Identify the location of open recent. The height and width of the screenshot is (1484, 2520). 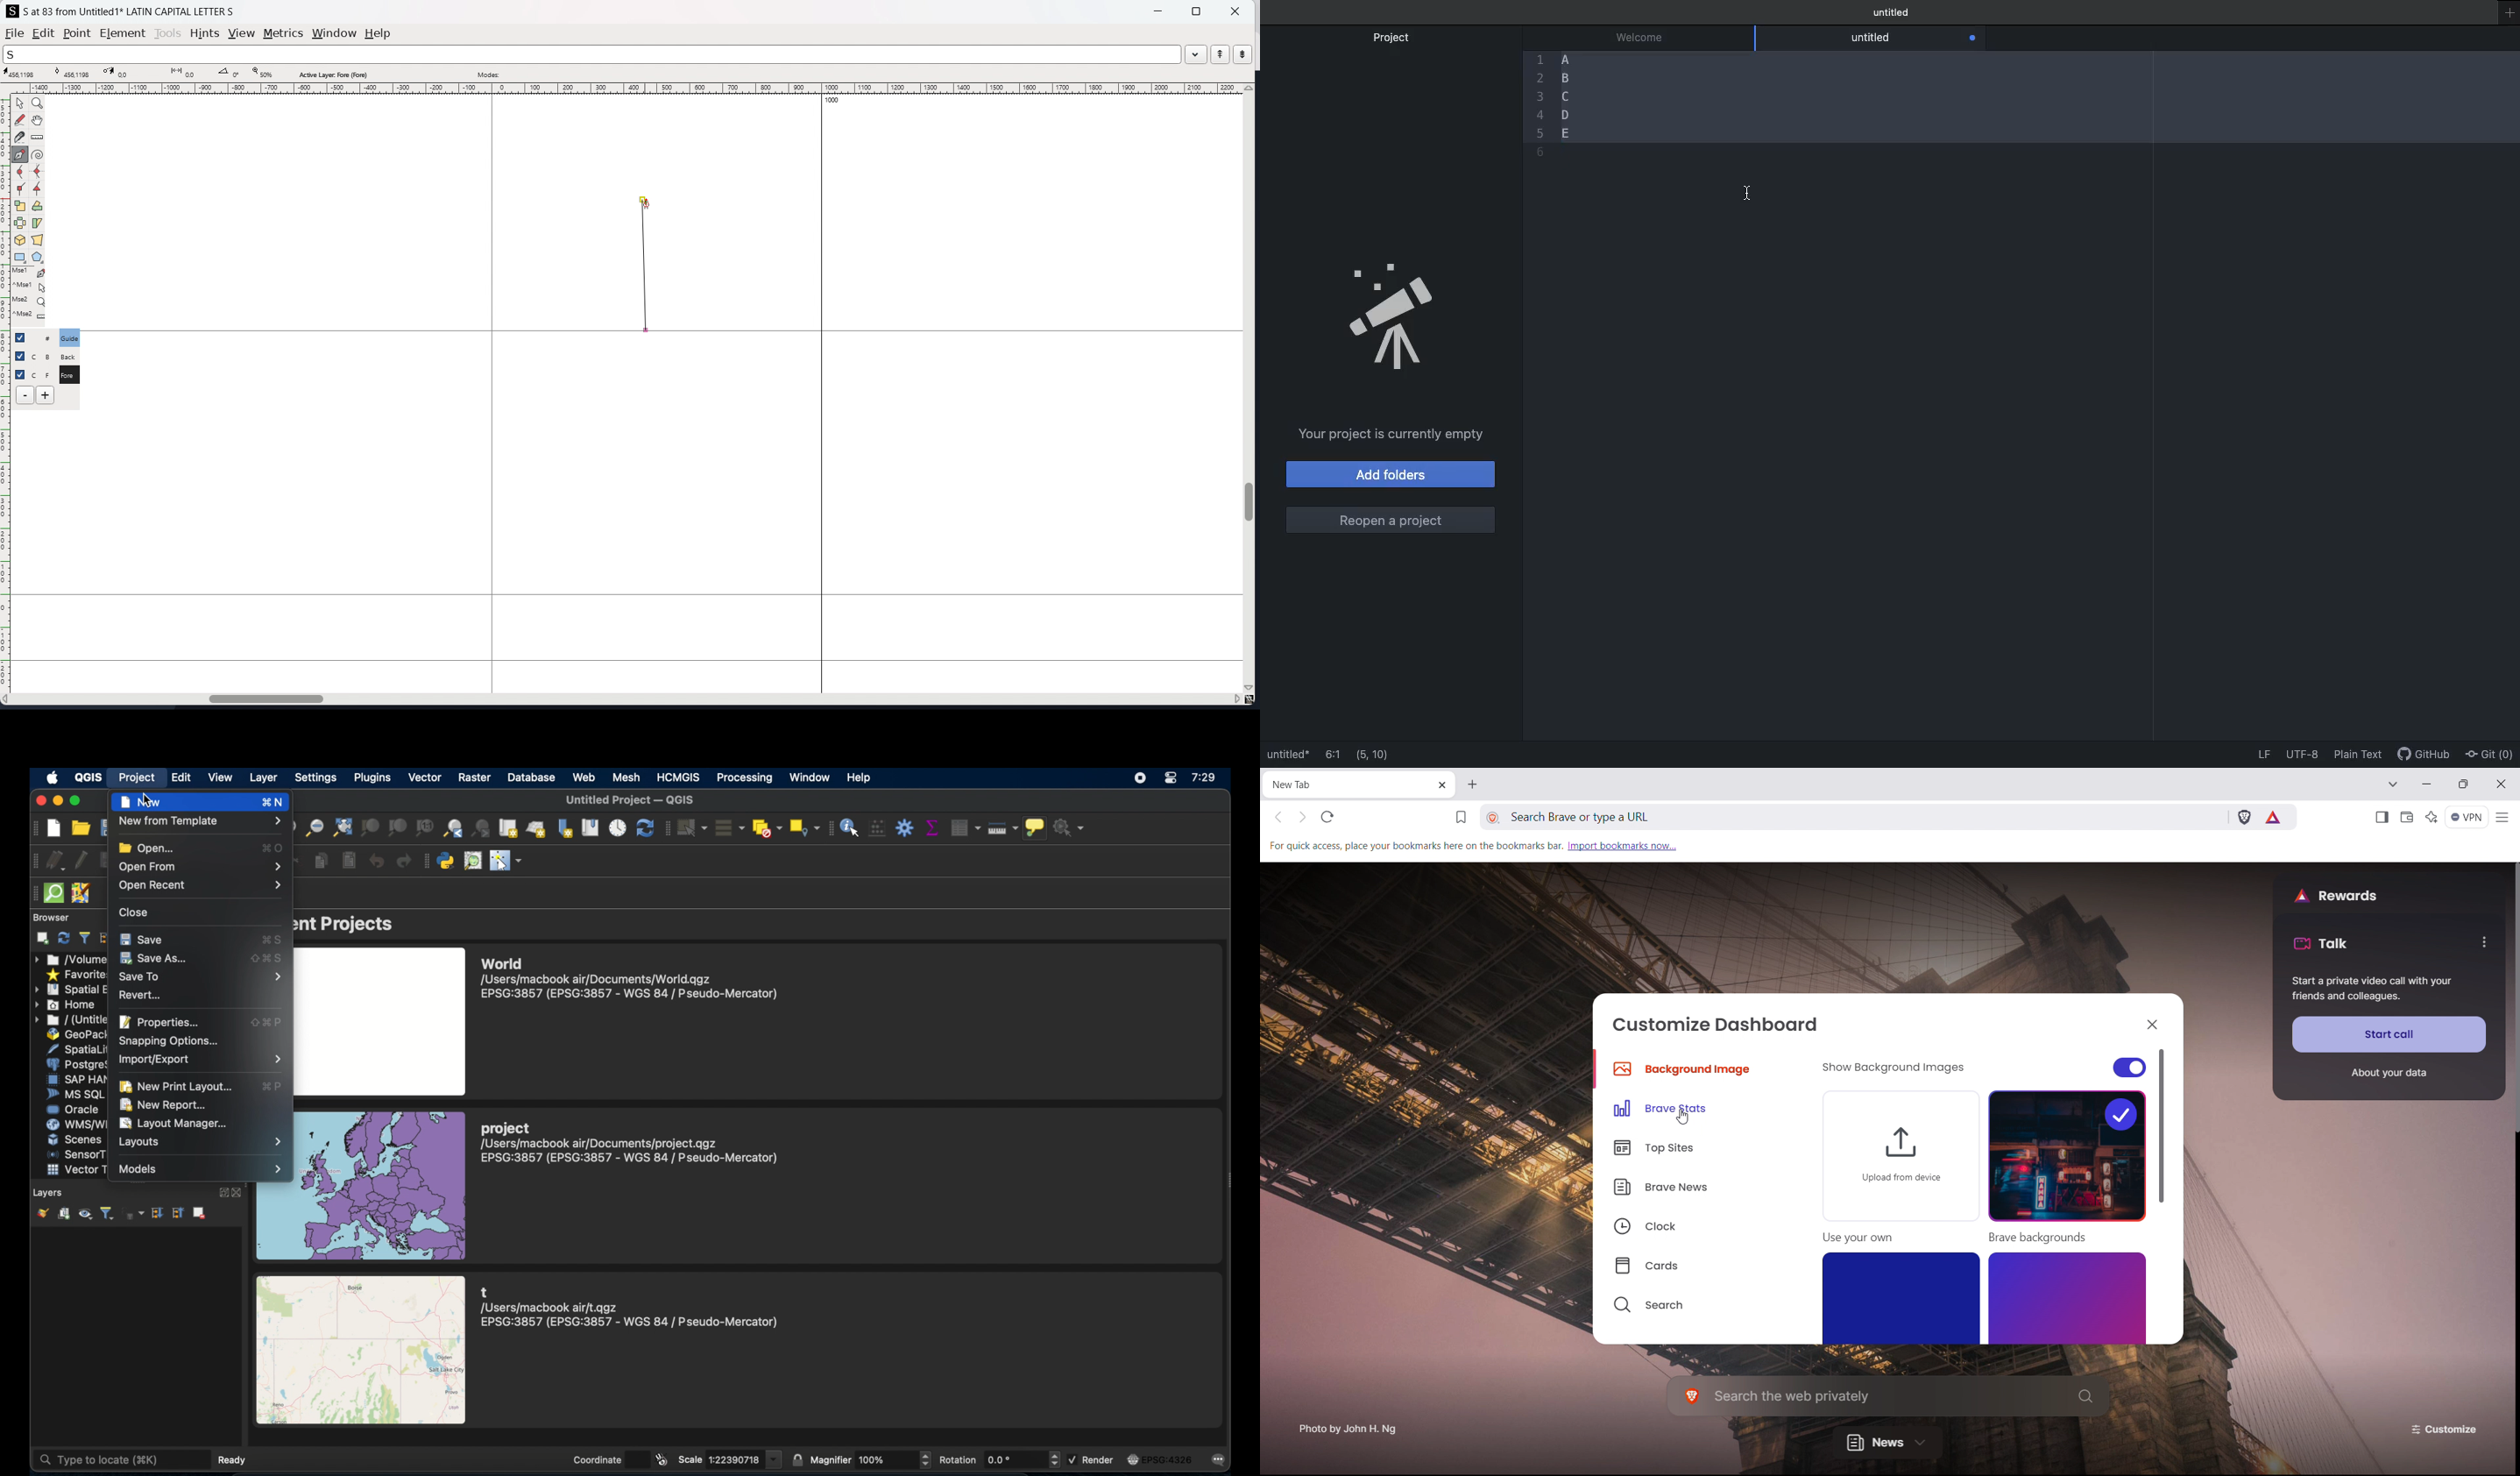
(202, 885).